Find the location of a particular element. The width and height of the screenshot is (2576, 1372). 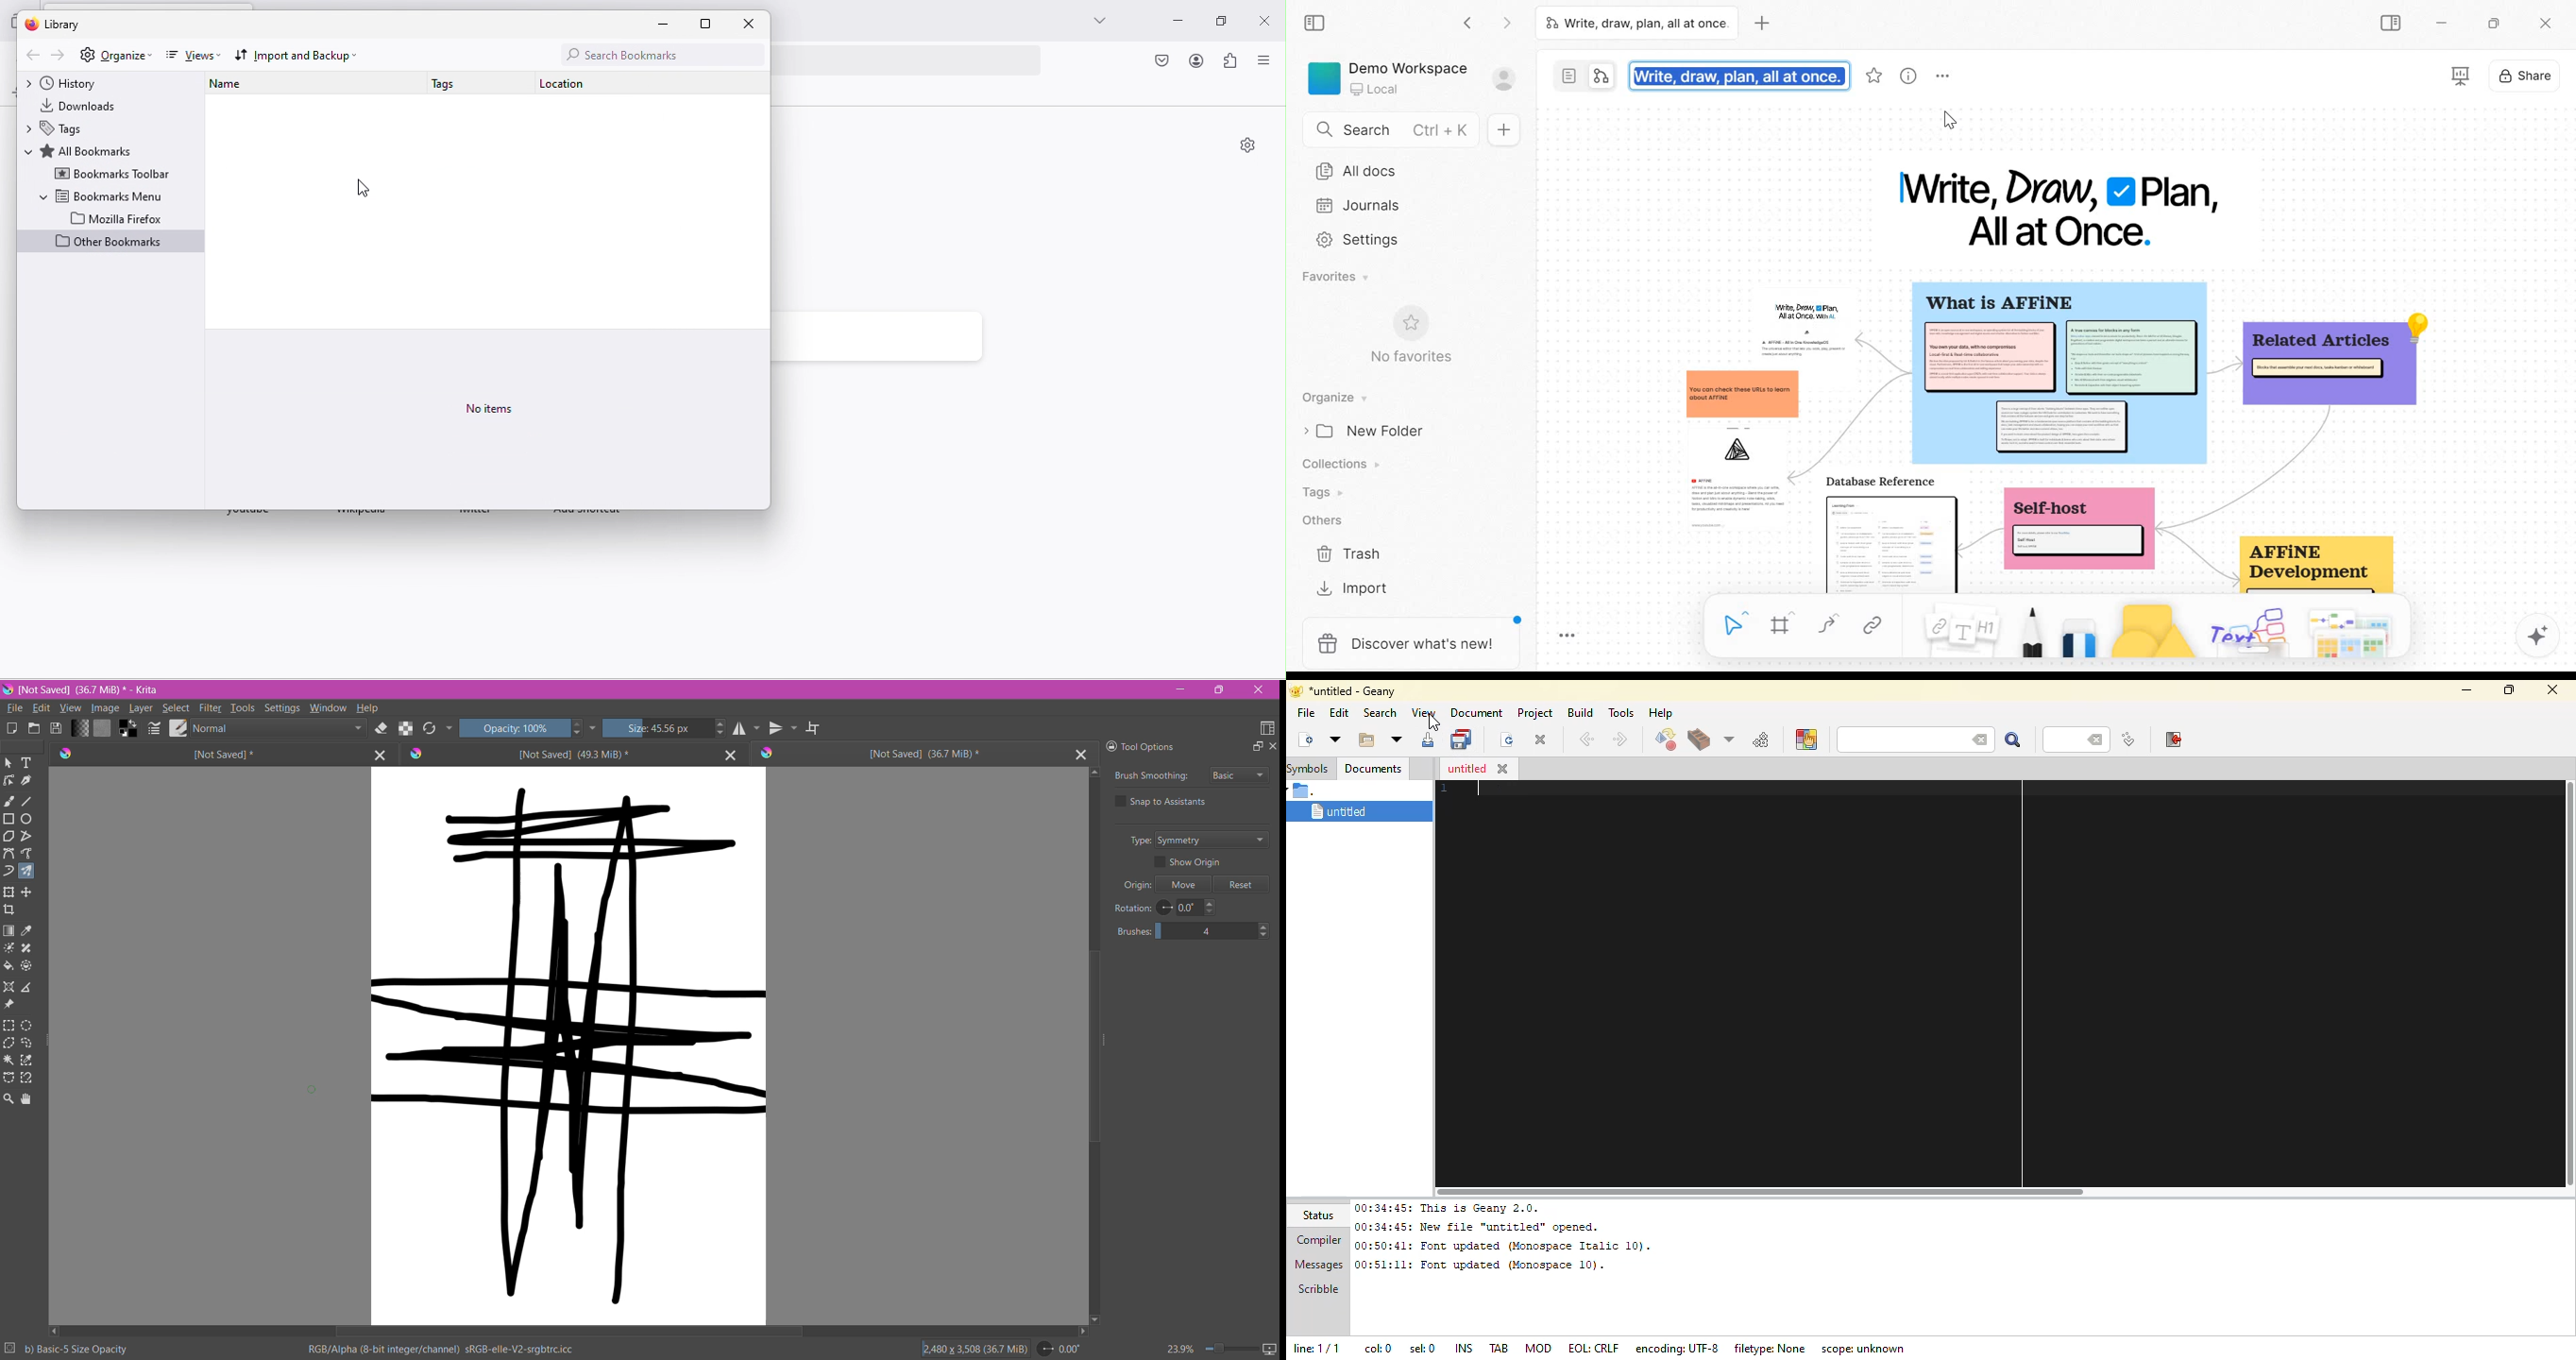

back is located at coordinates (30, 56).